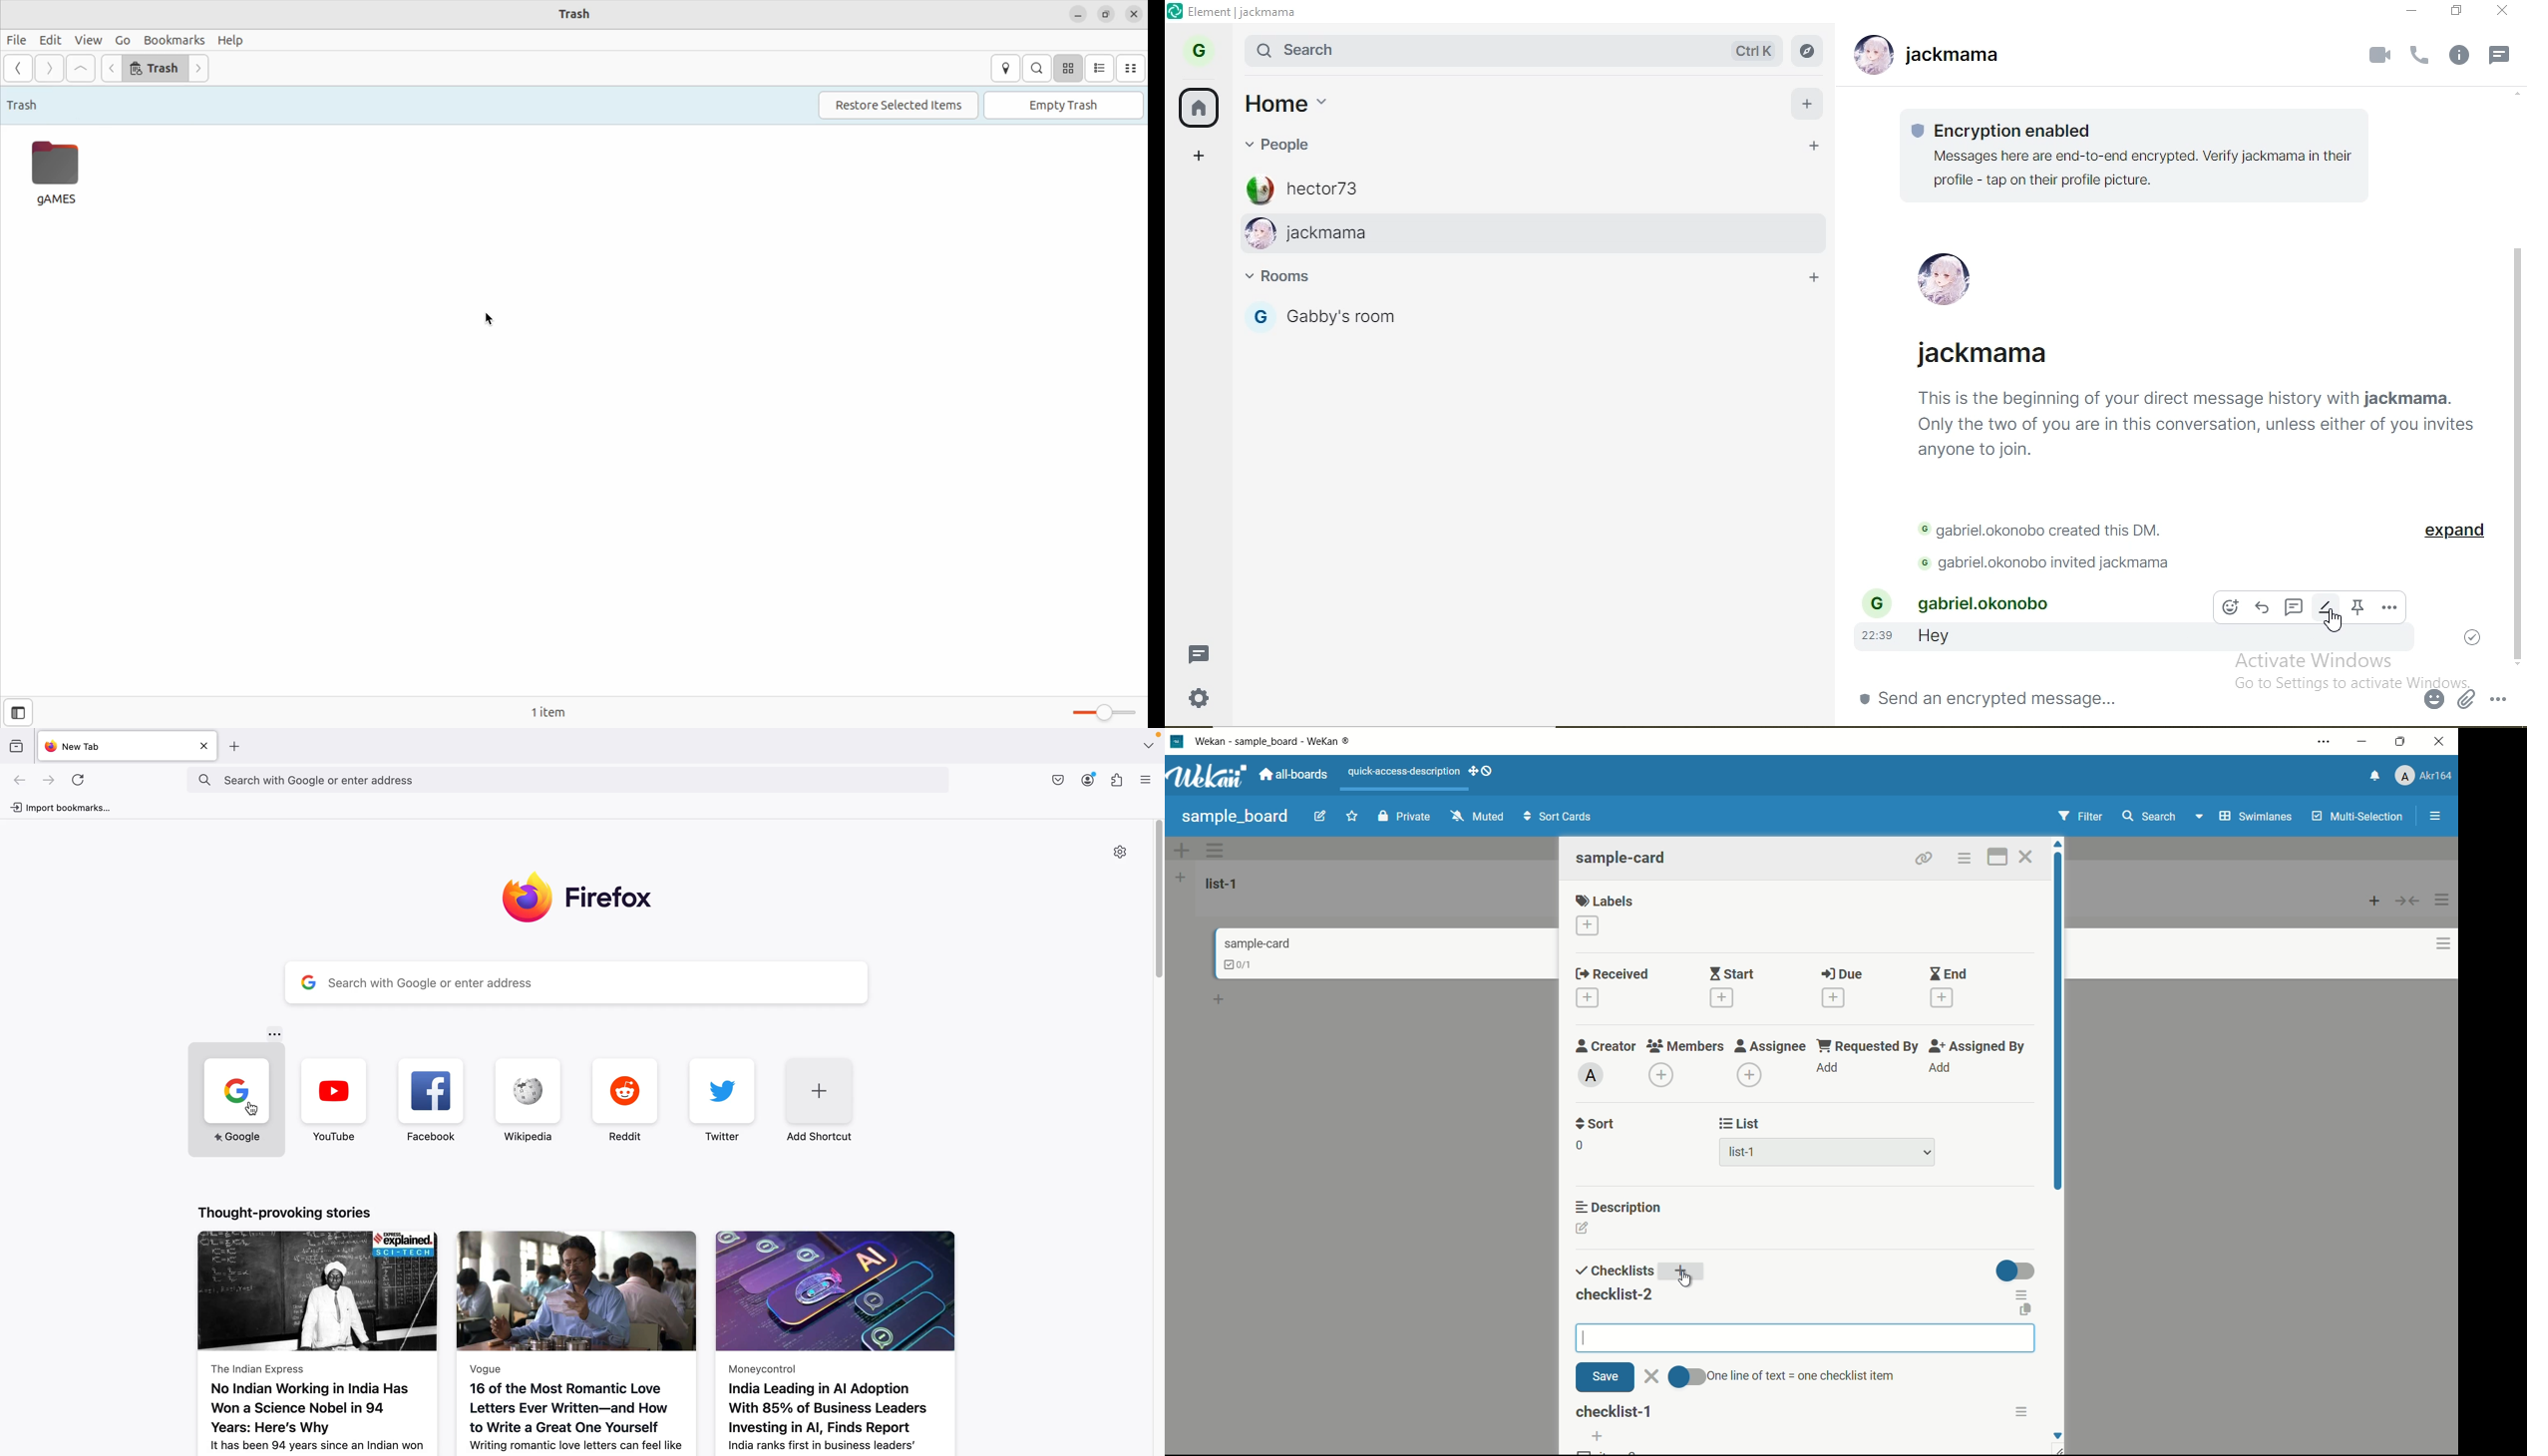 This screenshot has height=1456, width=2548. What do you see at coordinates (2360, 607) in the screenshot?
I see `pin` at bounding box center [2360, 607].